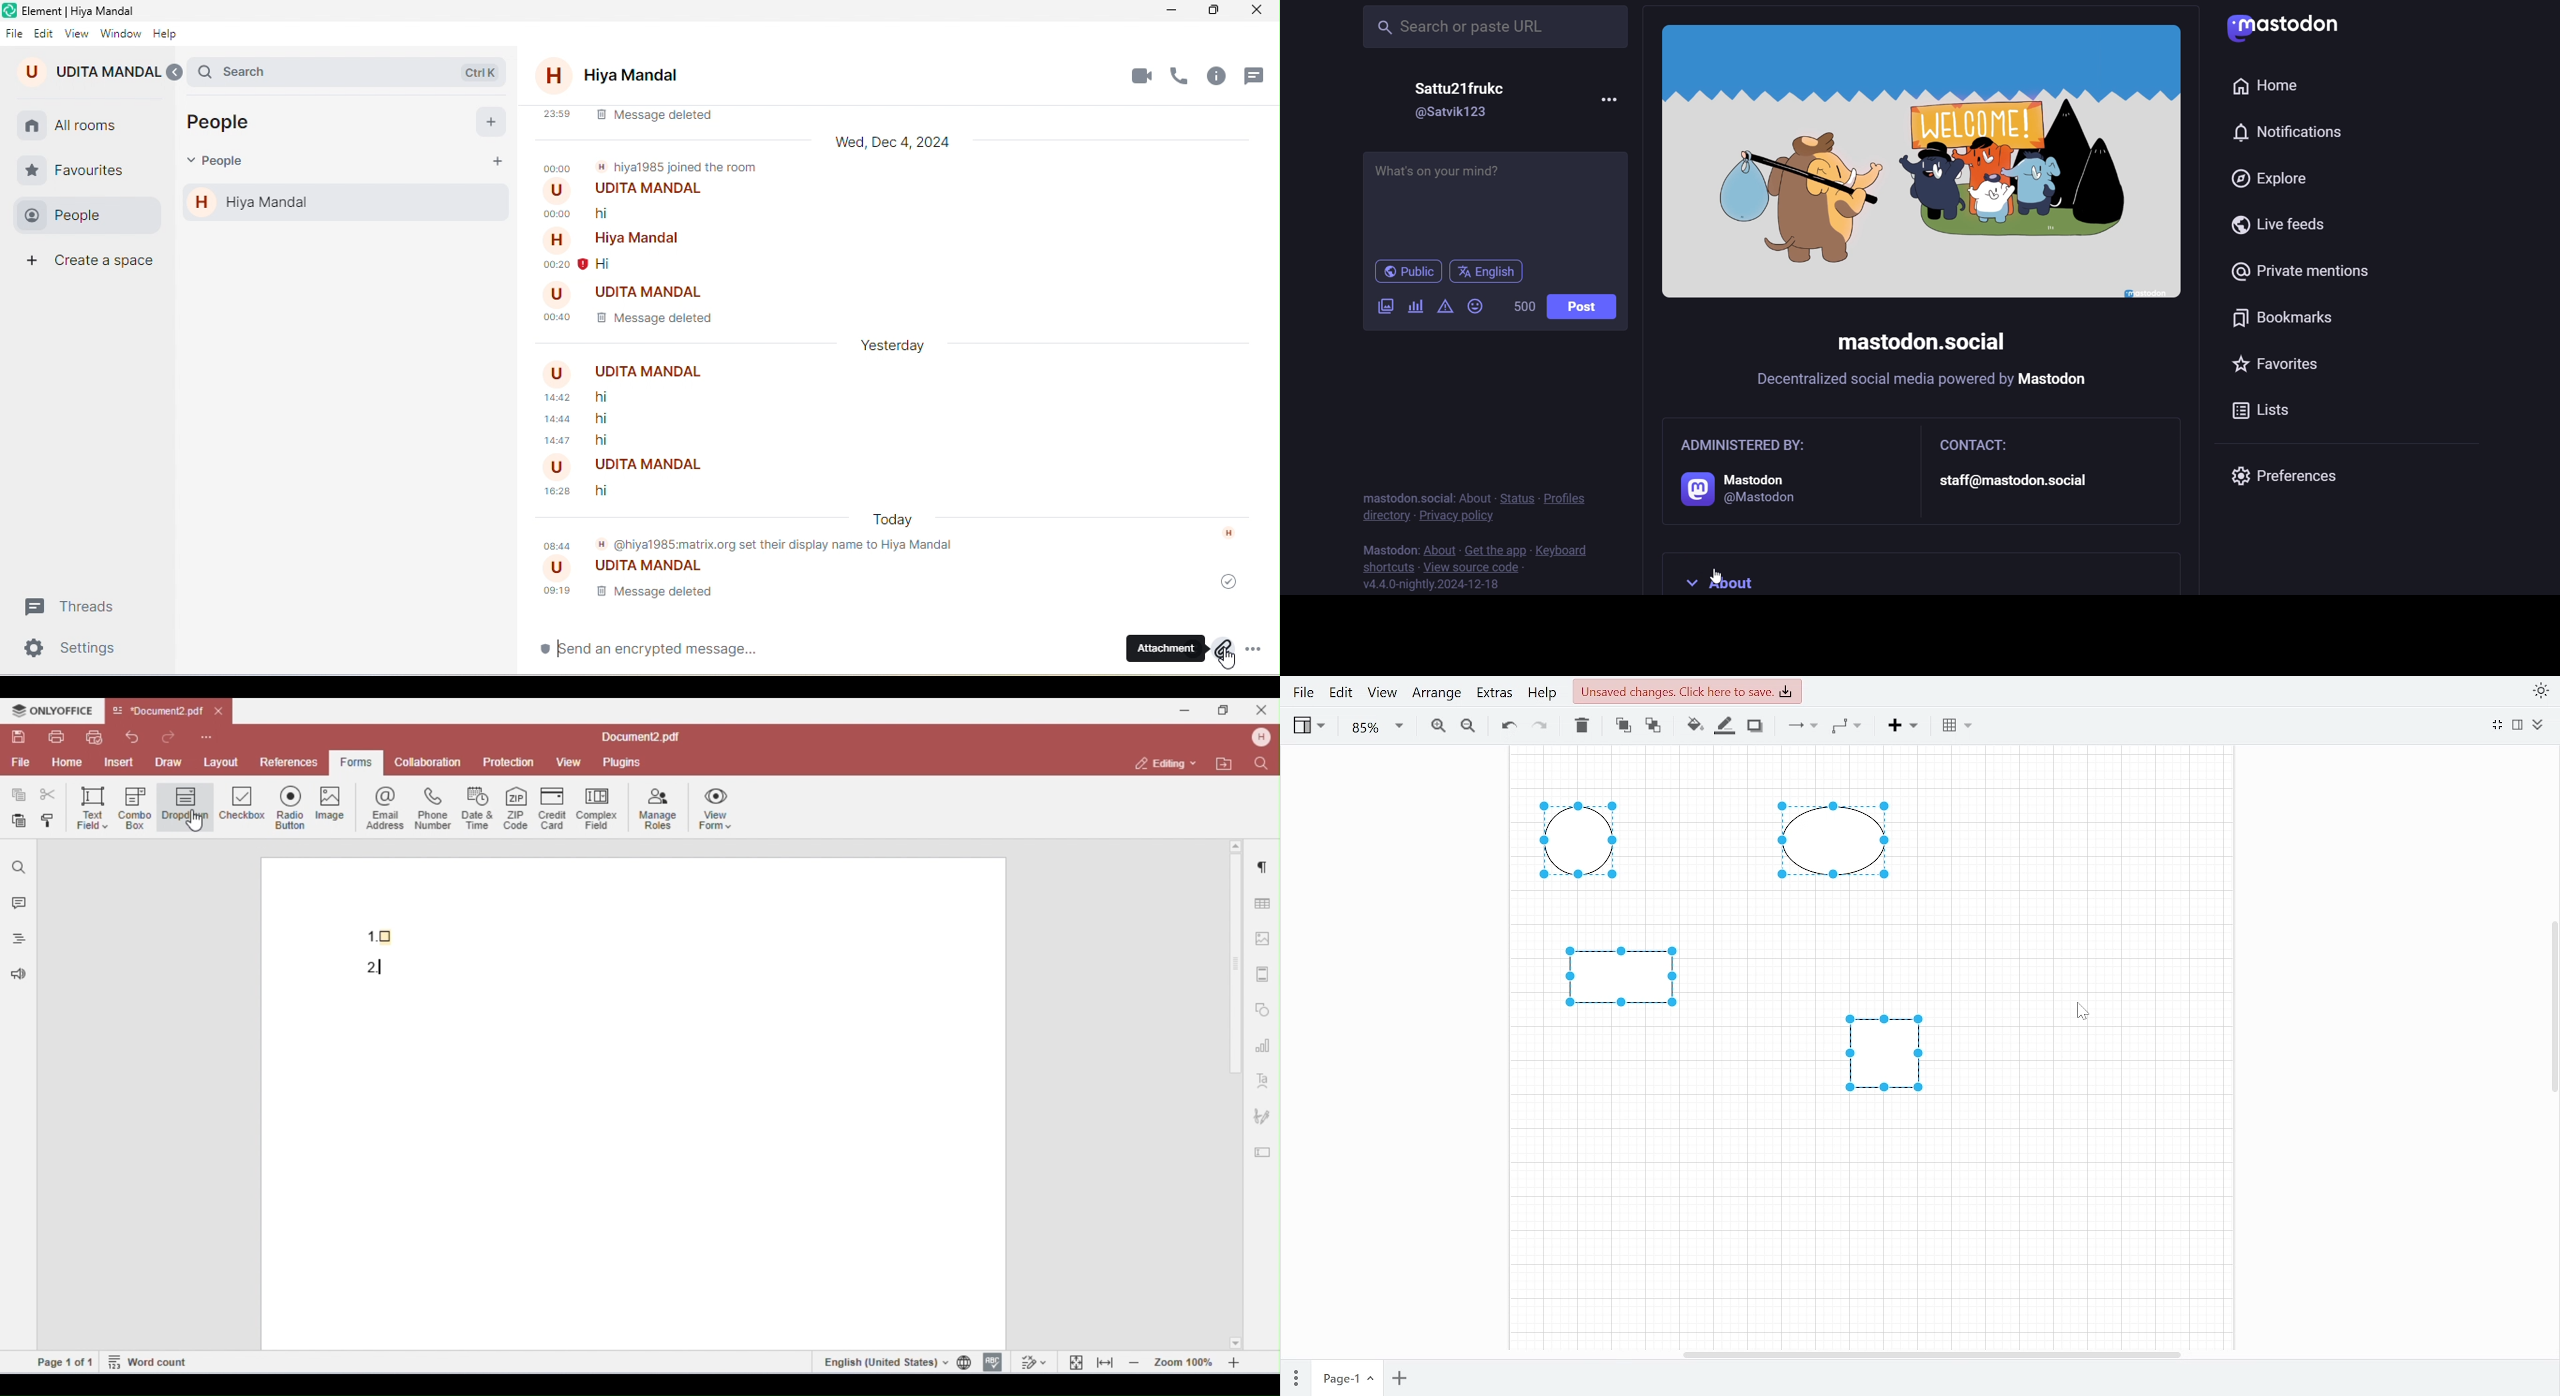 The image size is (2576, 1400). Describe the element at coordinates (1471, 567) in the screenshot. I see `view source code` at that location.